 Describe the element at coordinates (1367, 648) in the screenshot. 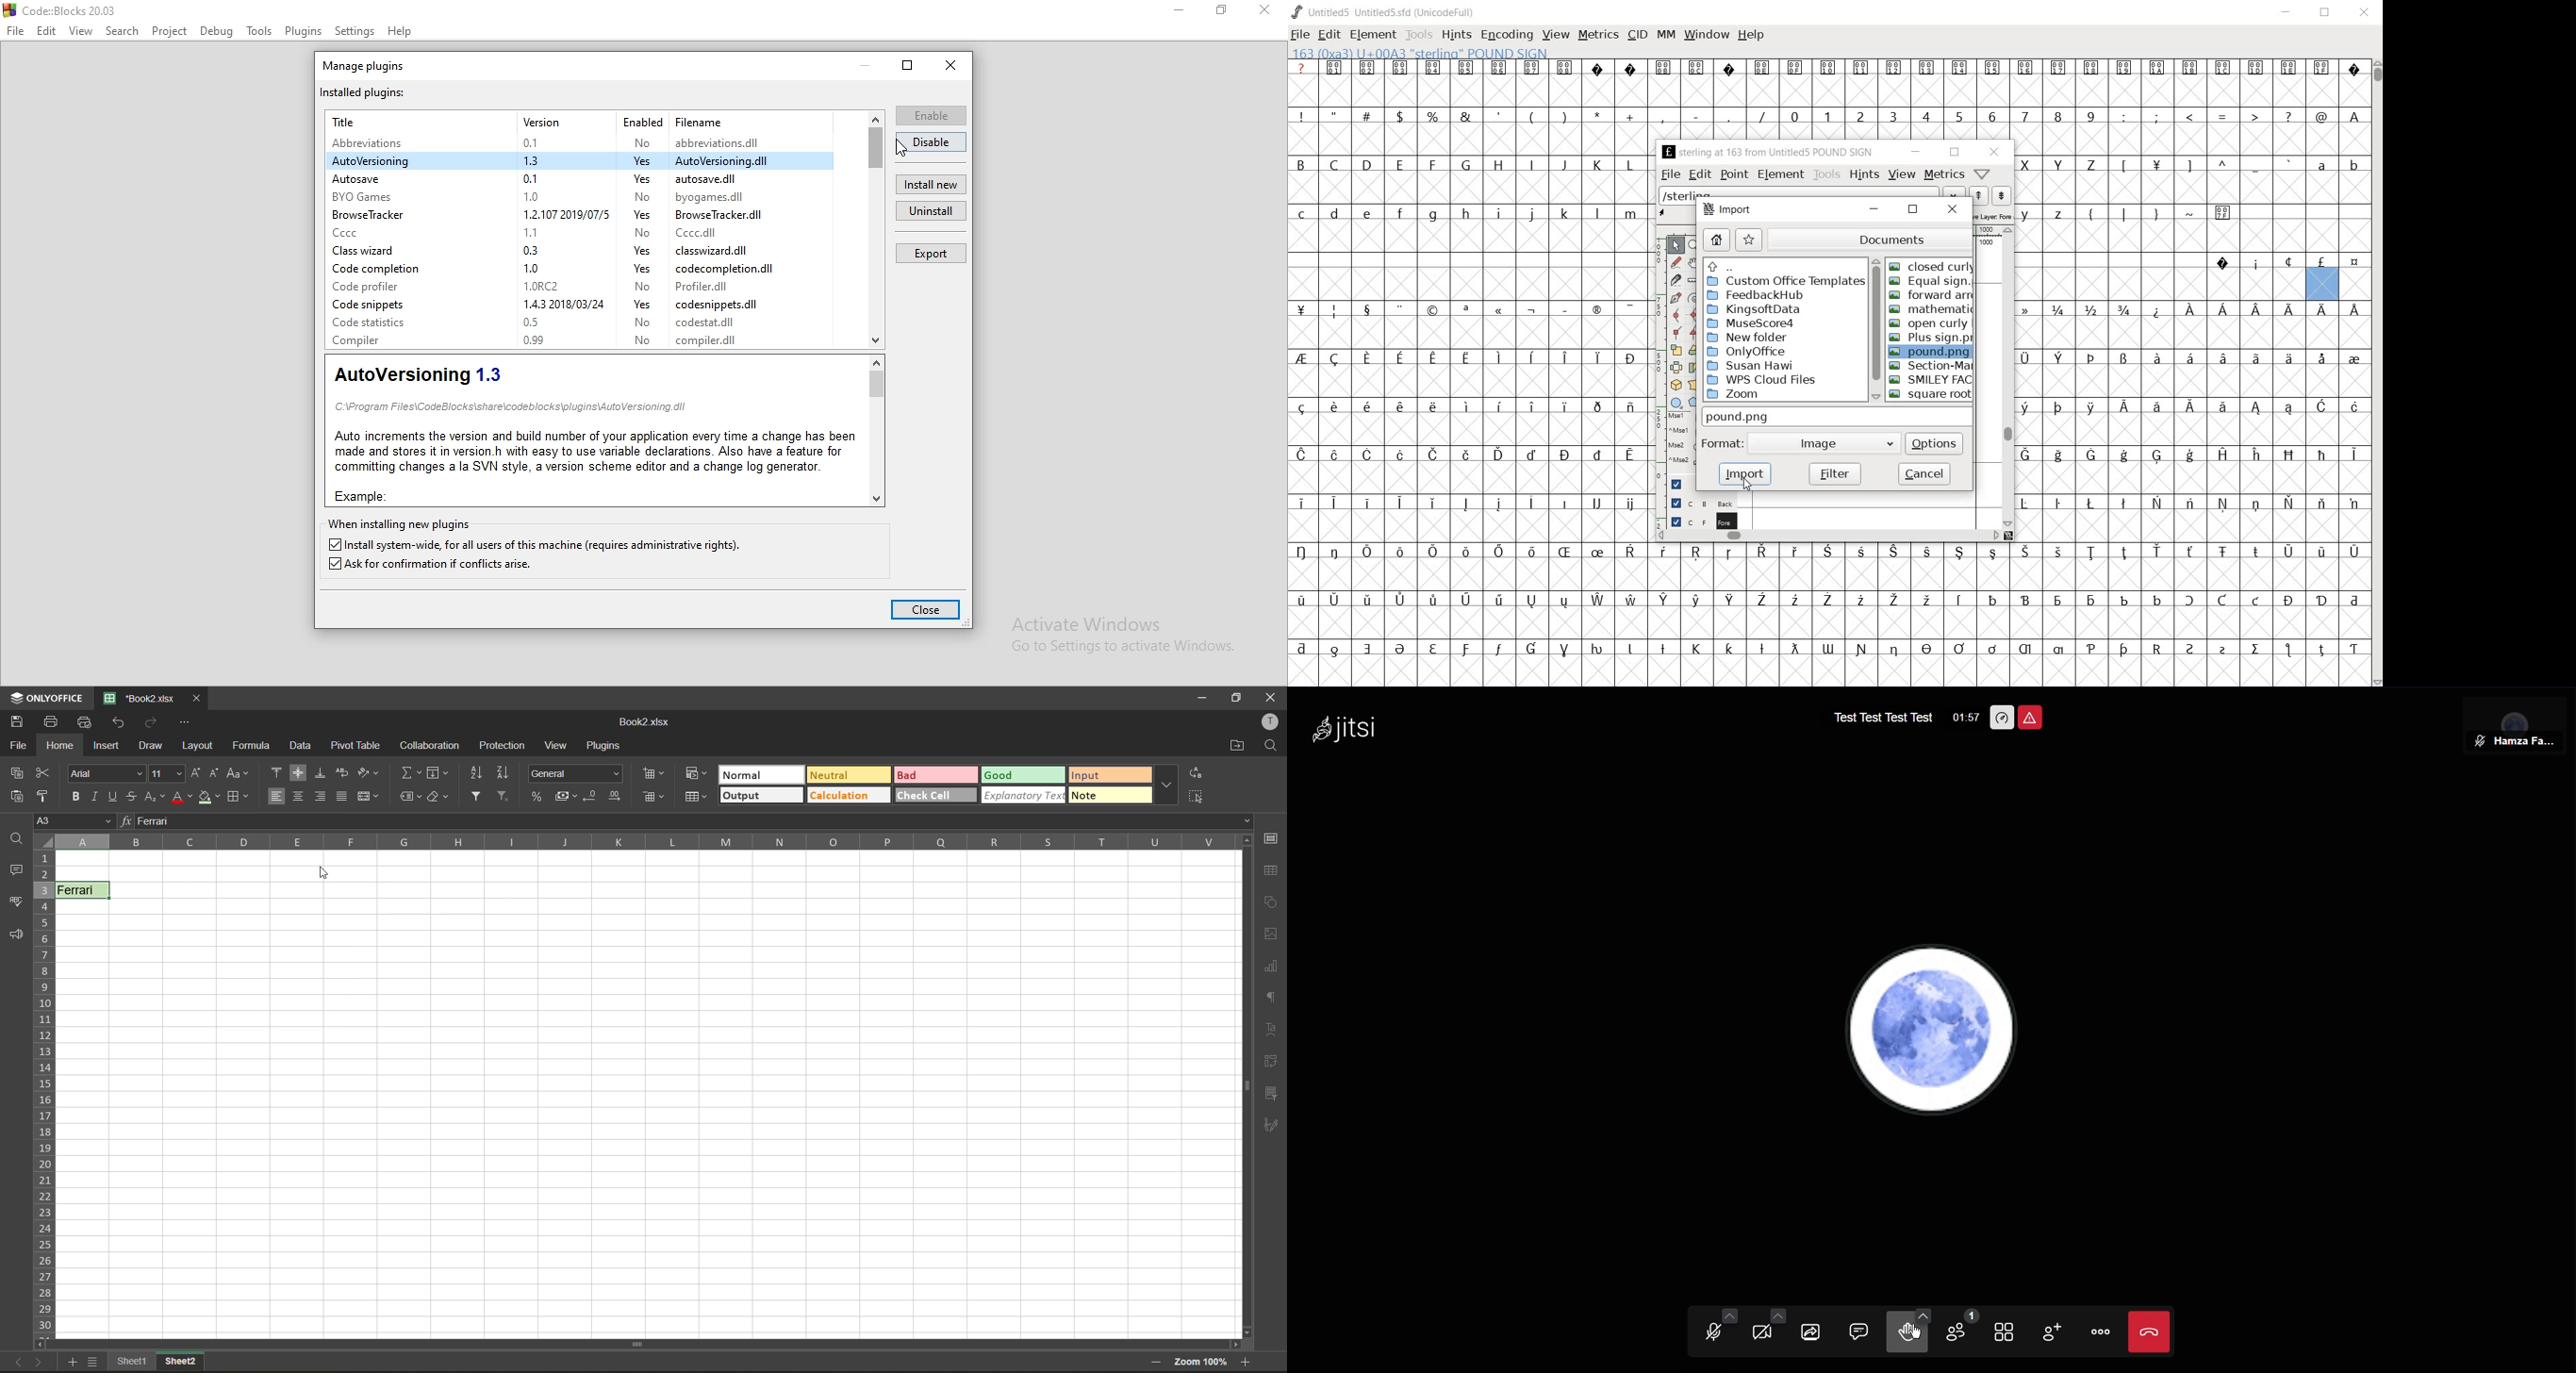

I see `Symbol` at that location.